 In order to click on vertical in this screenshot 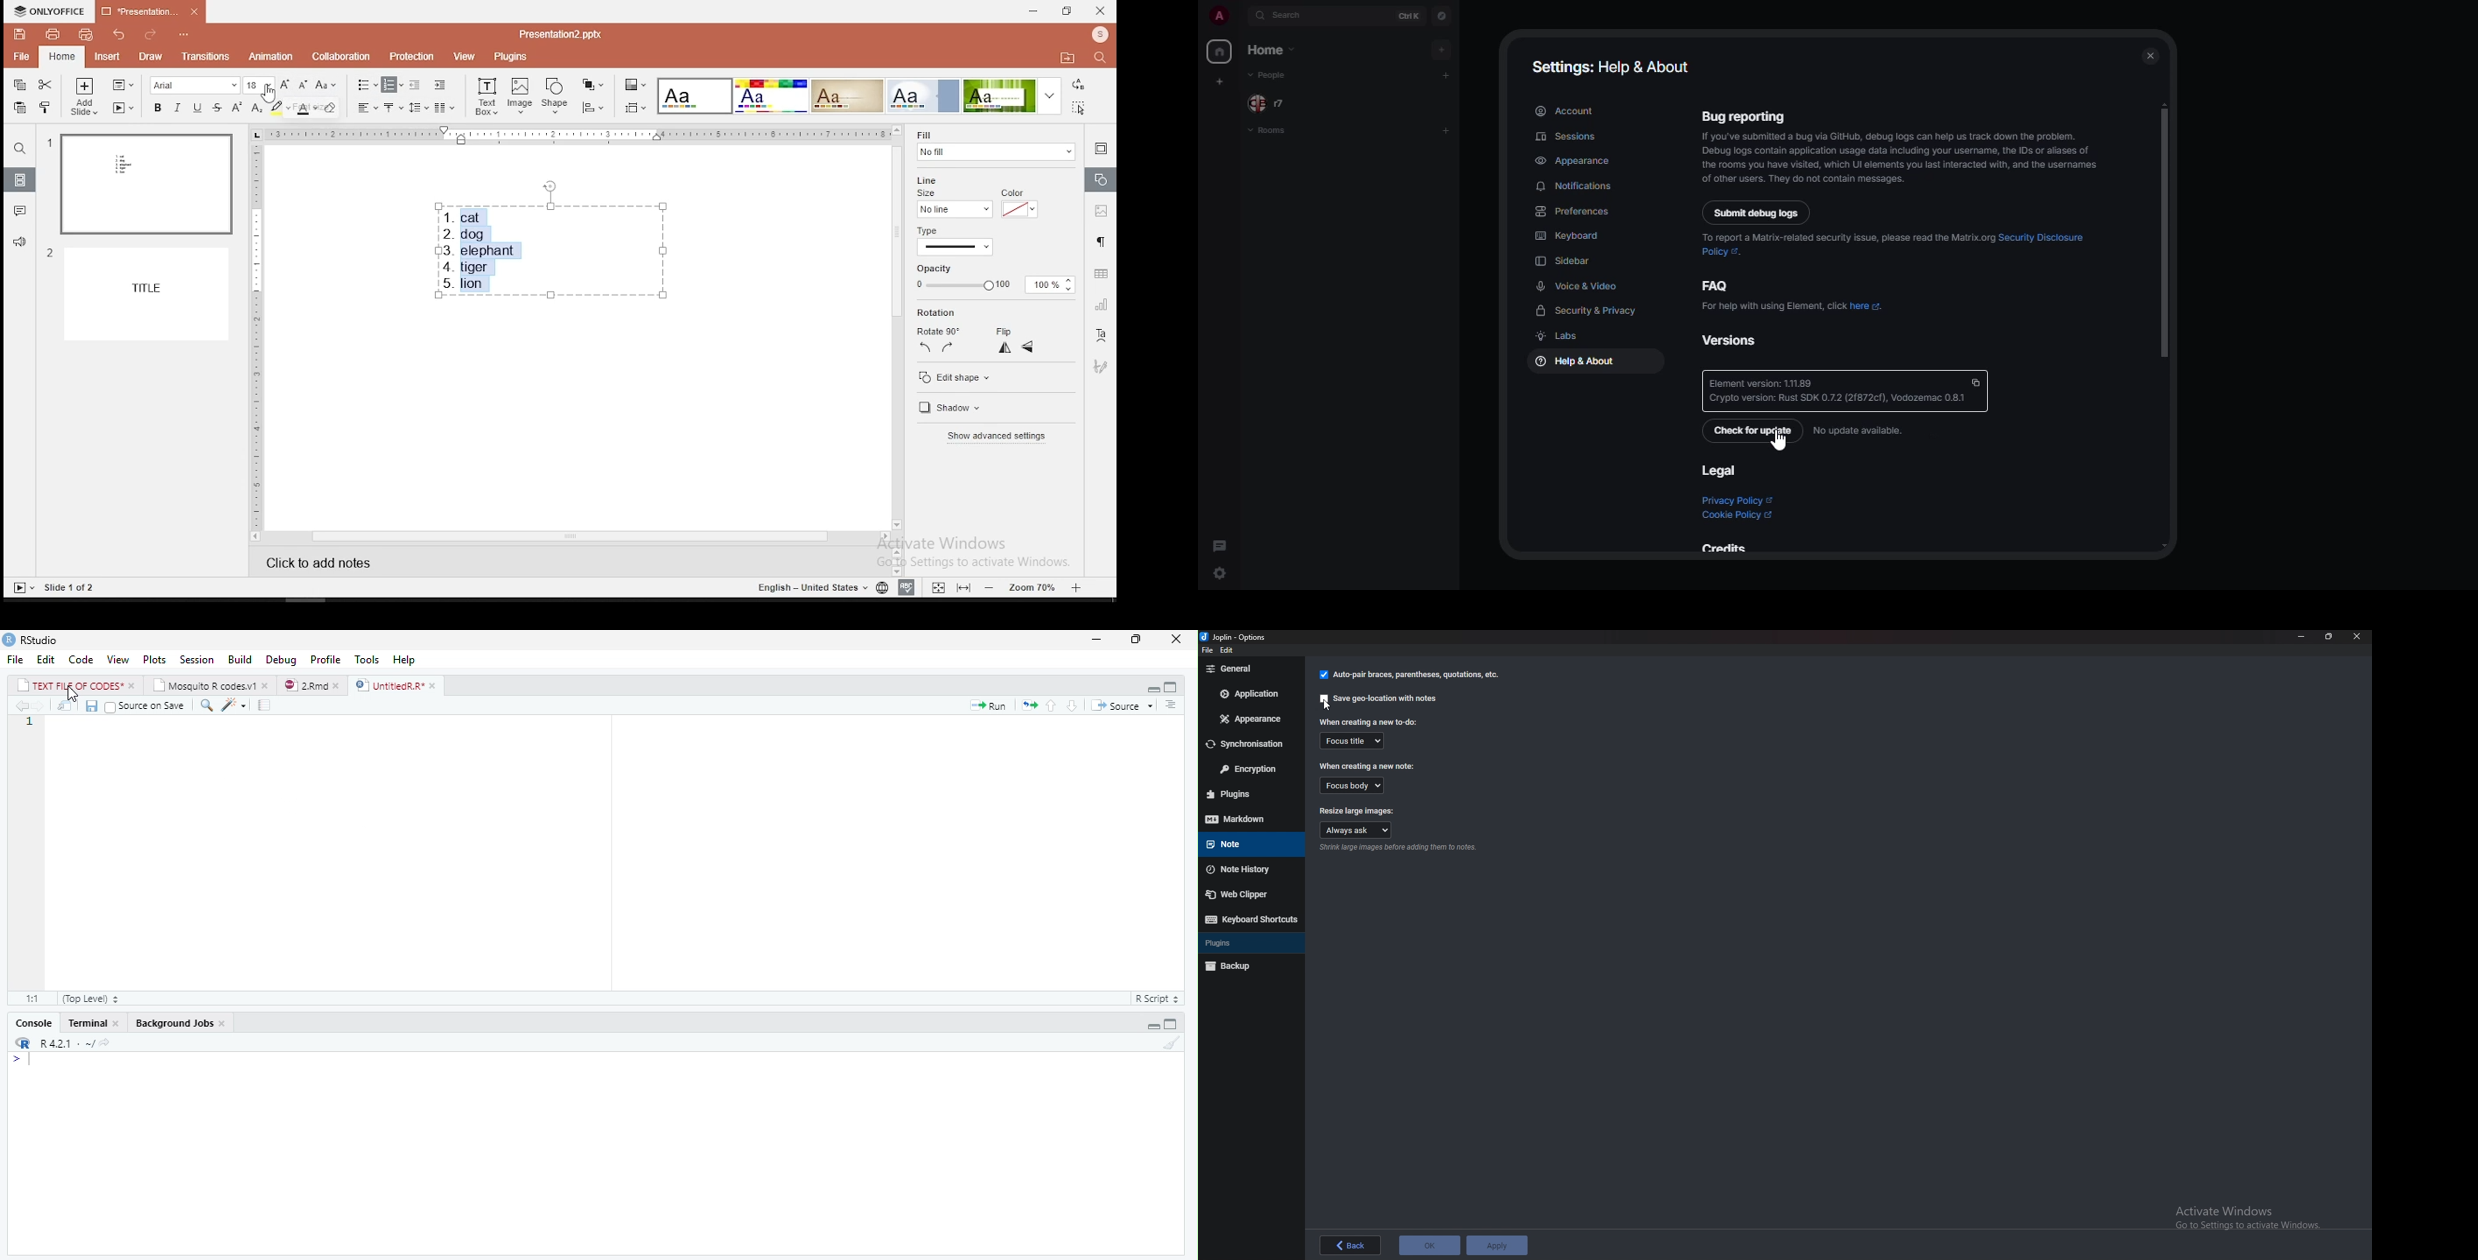, I will do `click(1005, 349)`.